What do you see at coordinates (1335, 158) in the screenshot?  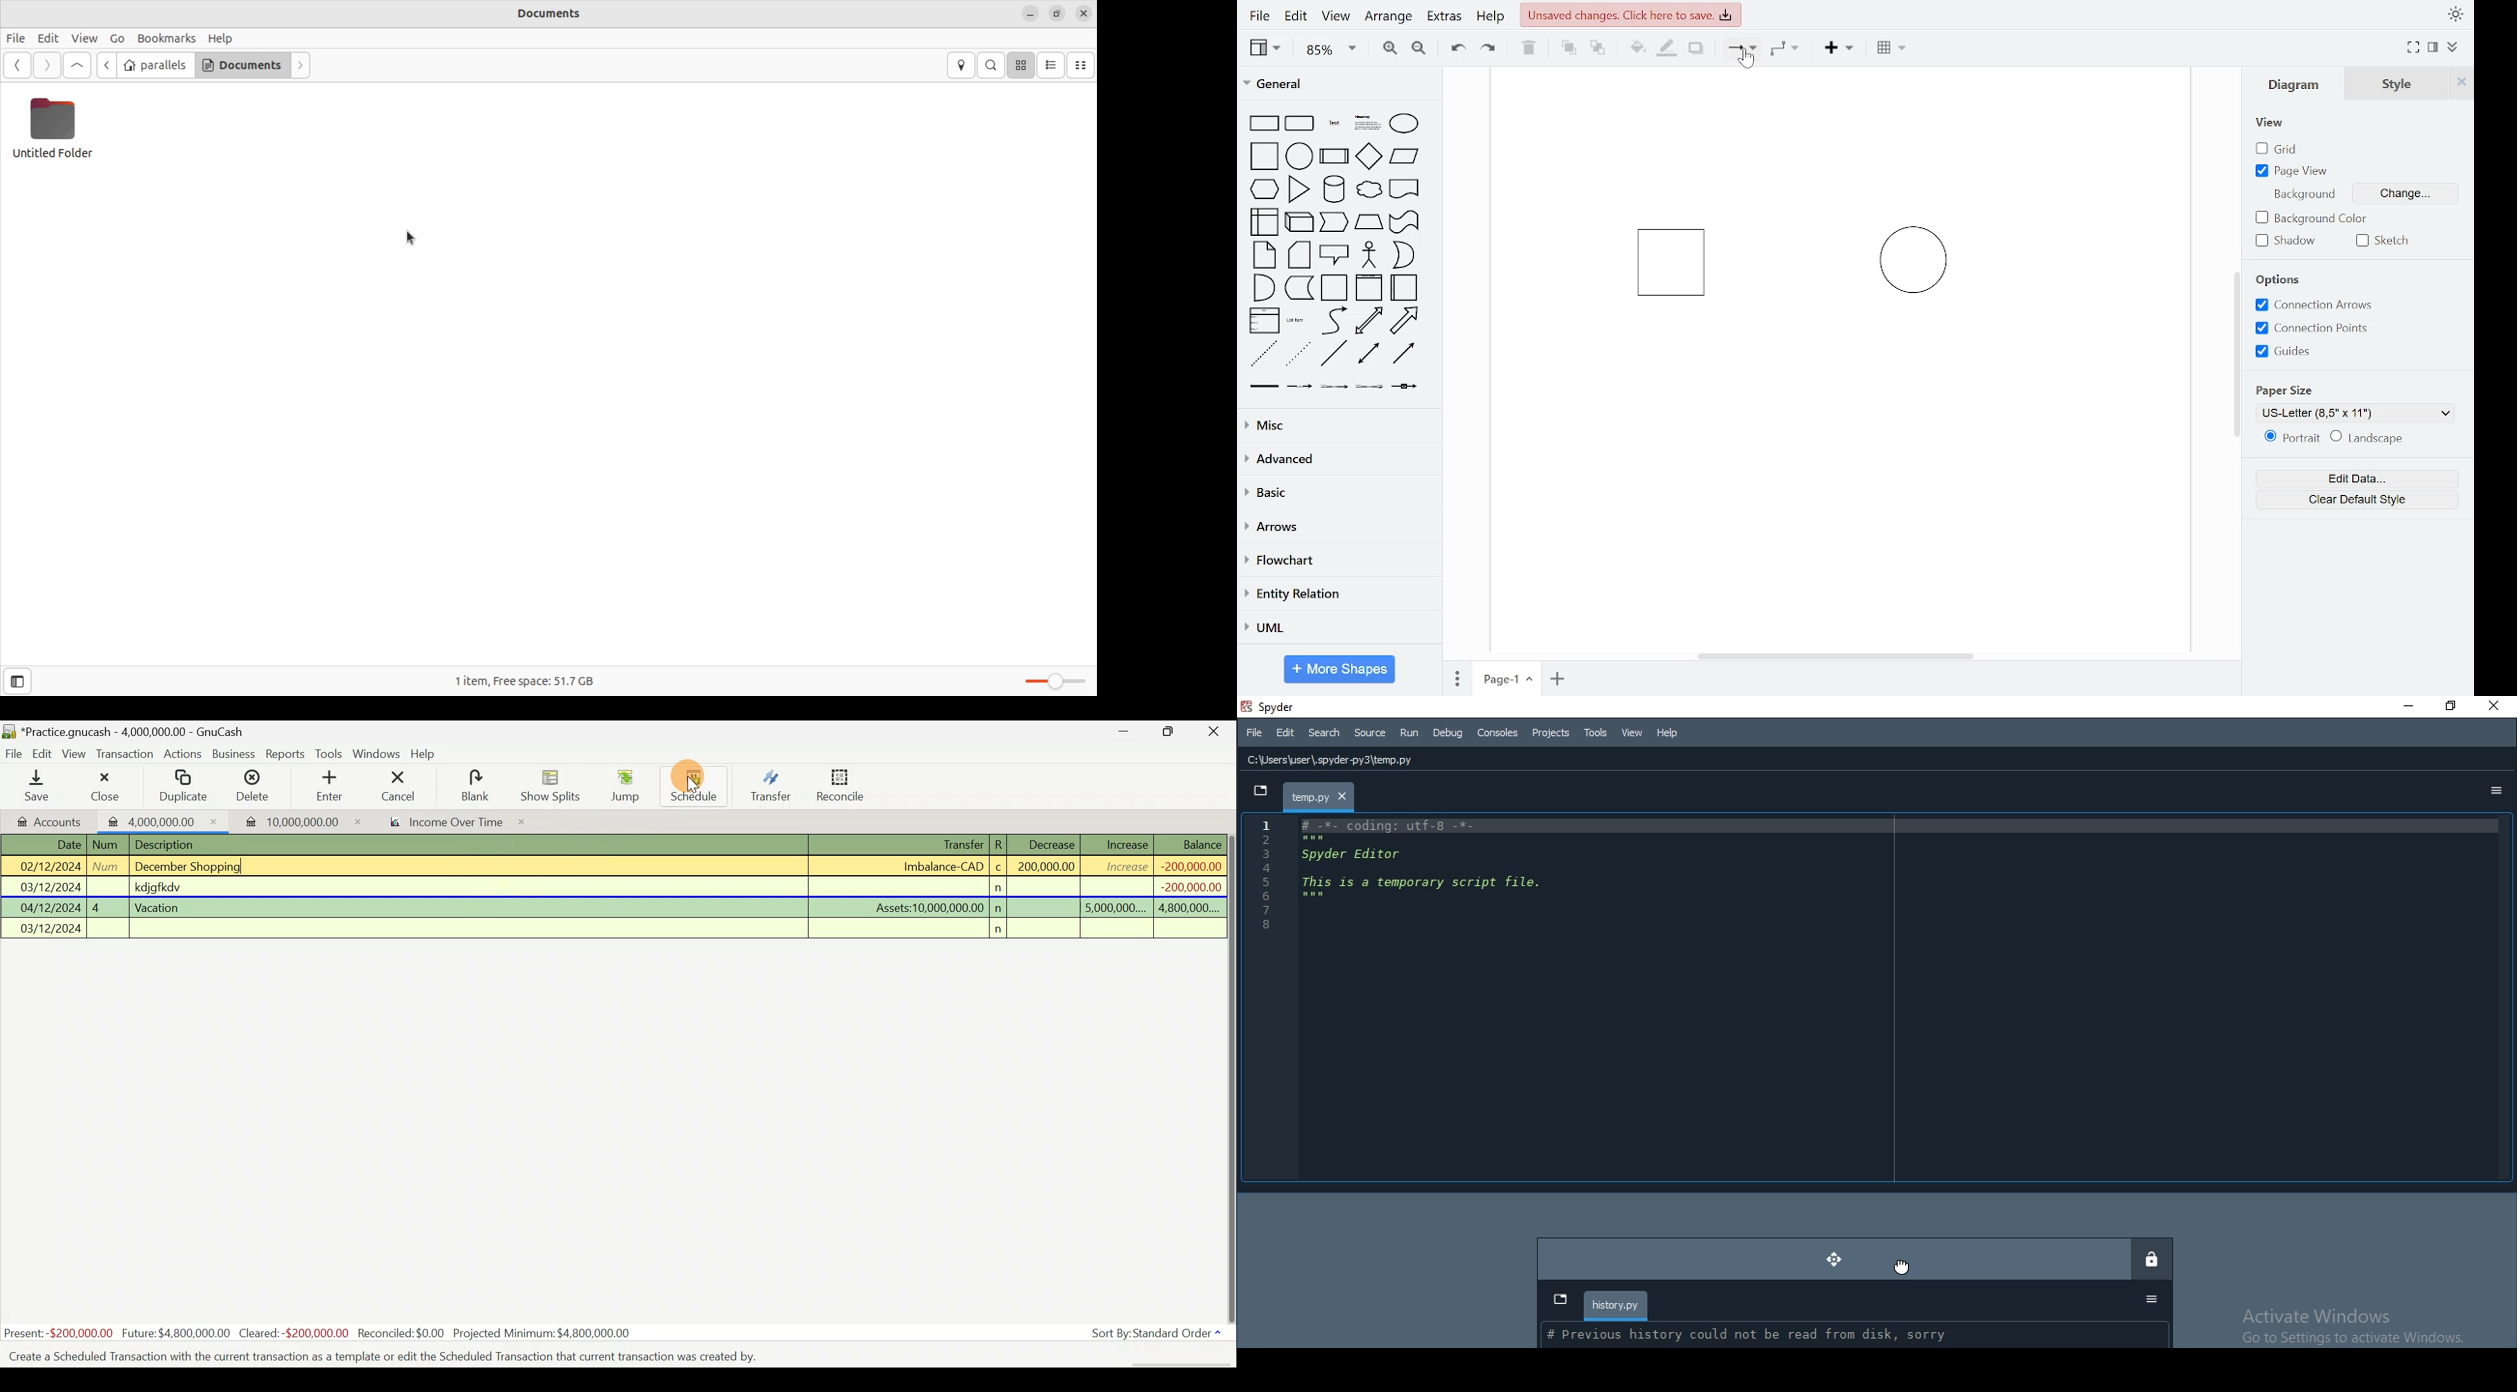 I see `process` at bounding box center [1335, 158].